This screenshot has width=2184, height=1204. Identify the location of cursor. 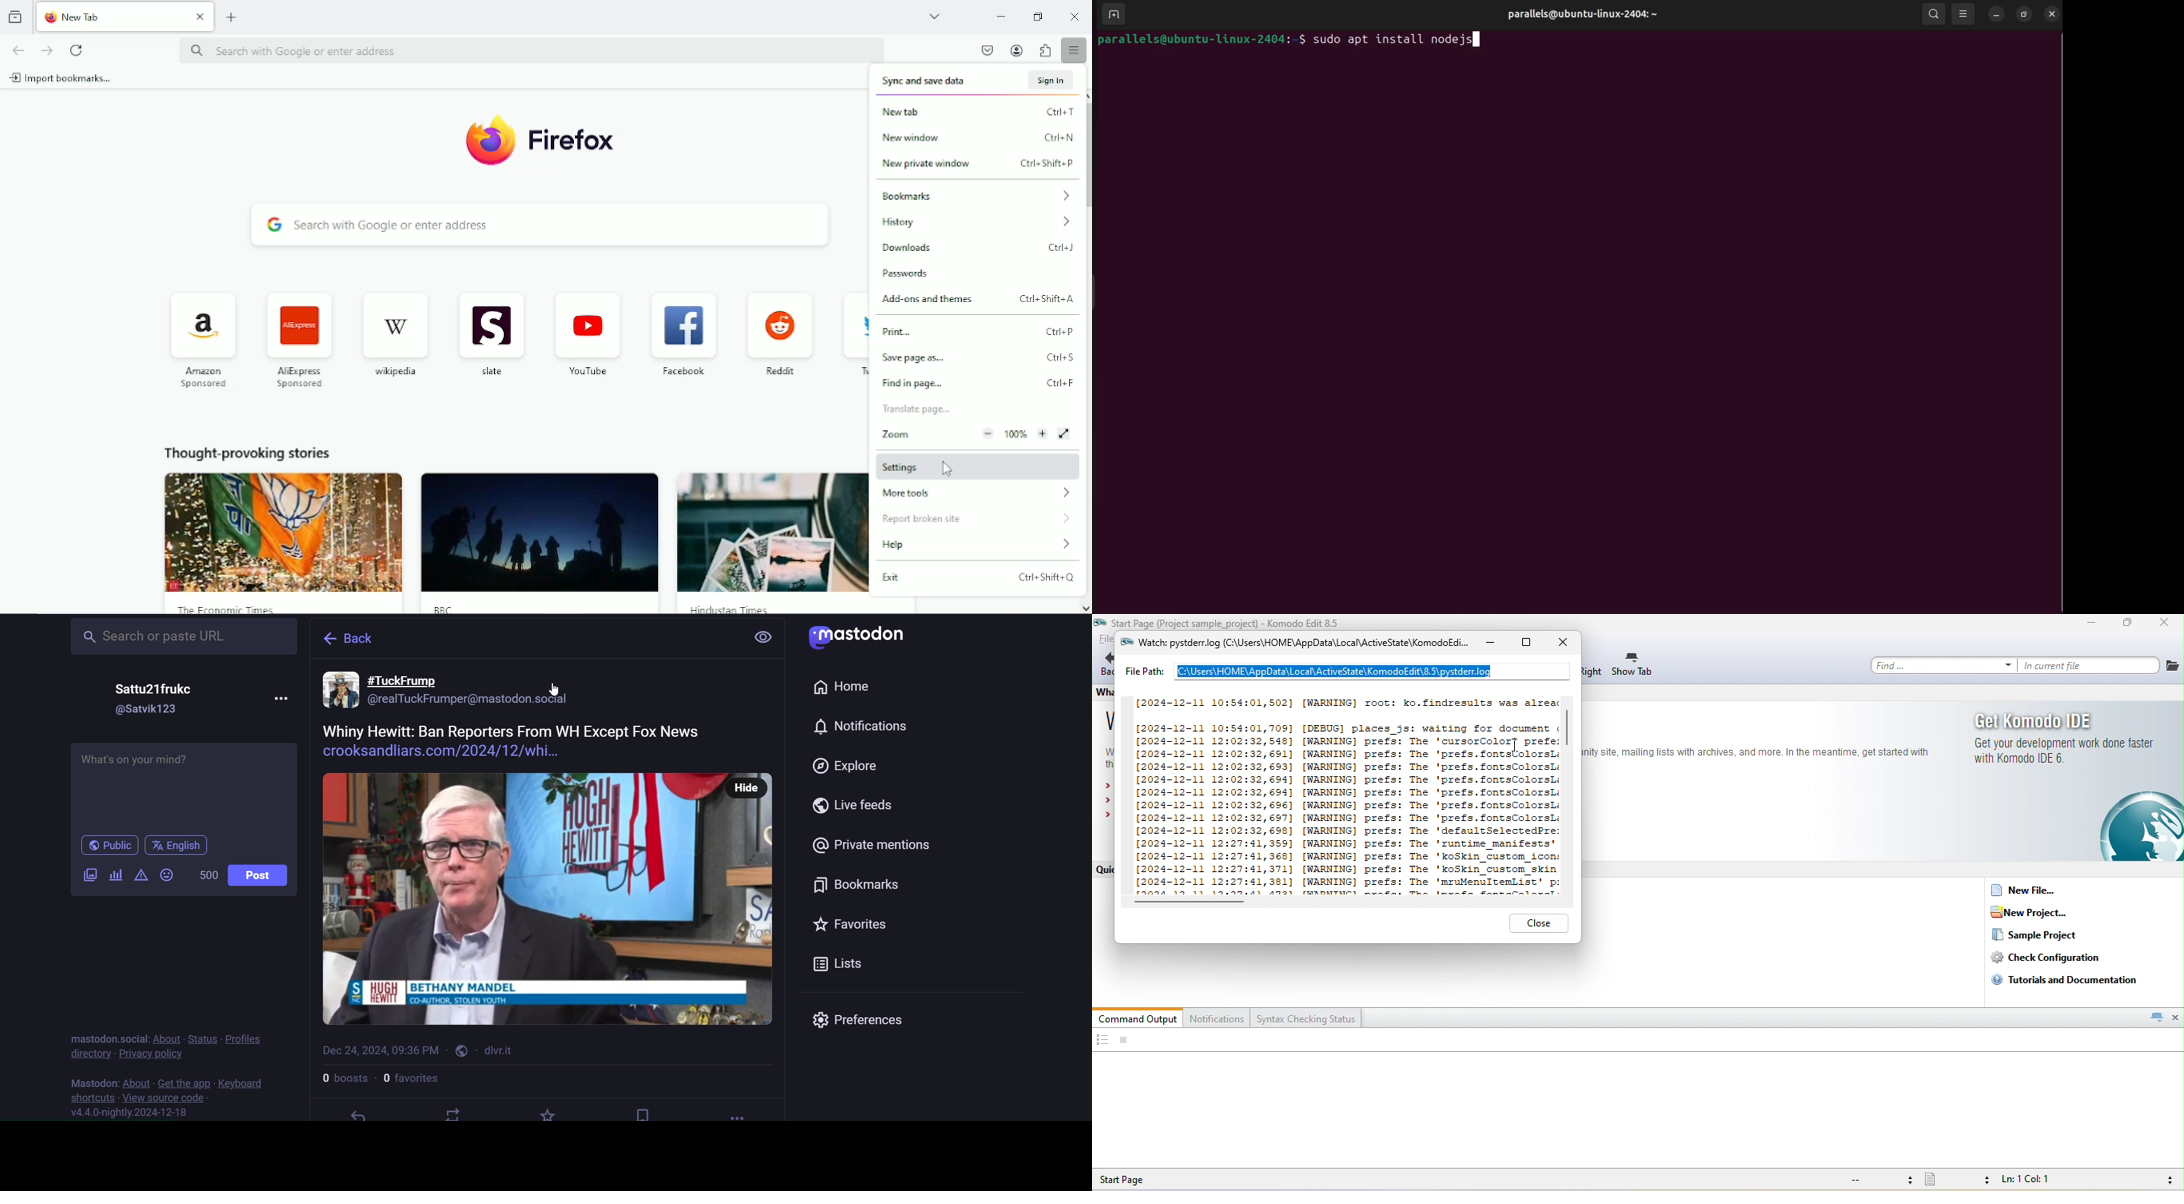
(556, 695).